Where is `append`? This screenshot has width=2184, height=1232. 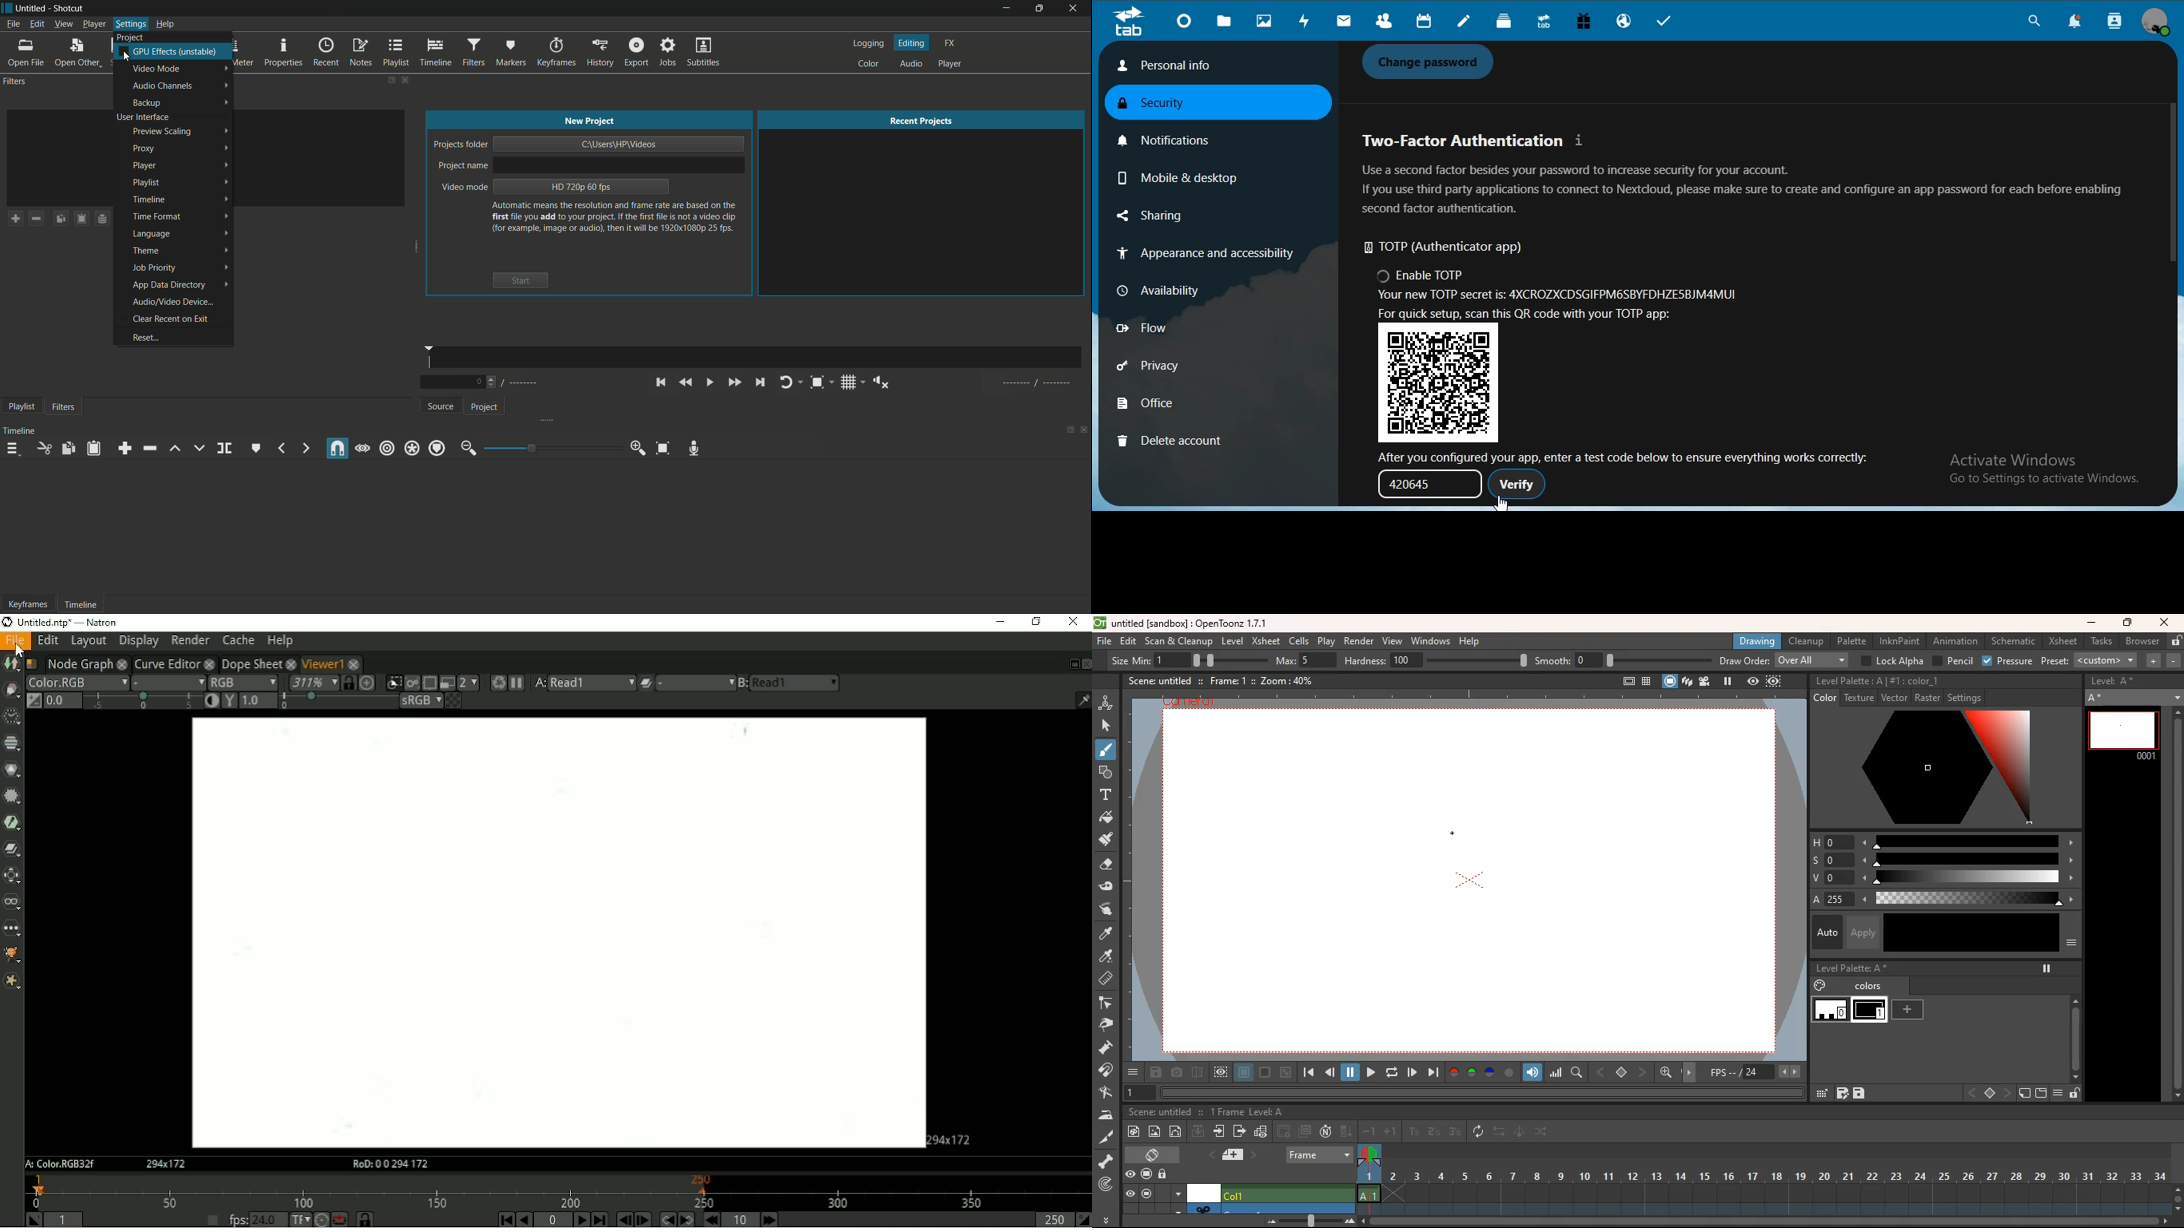
append is located at coordinates (125, 449).